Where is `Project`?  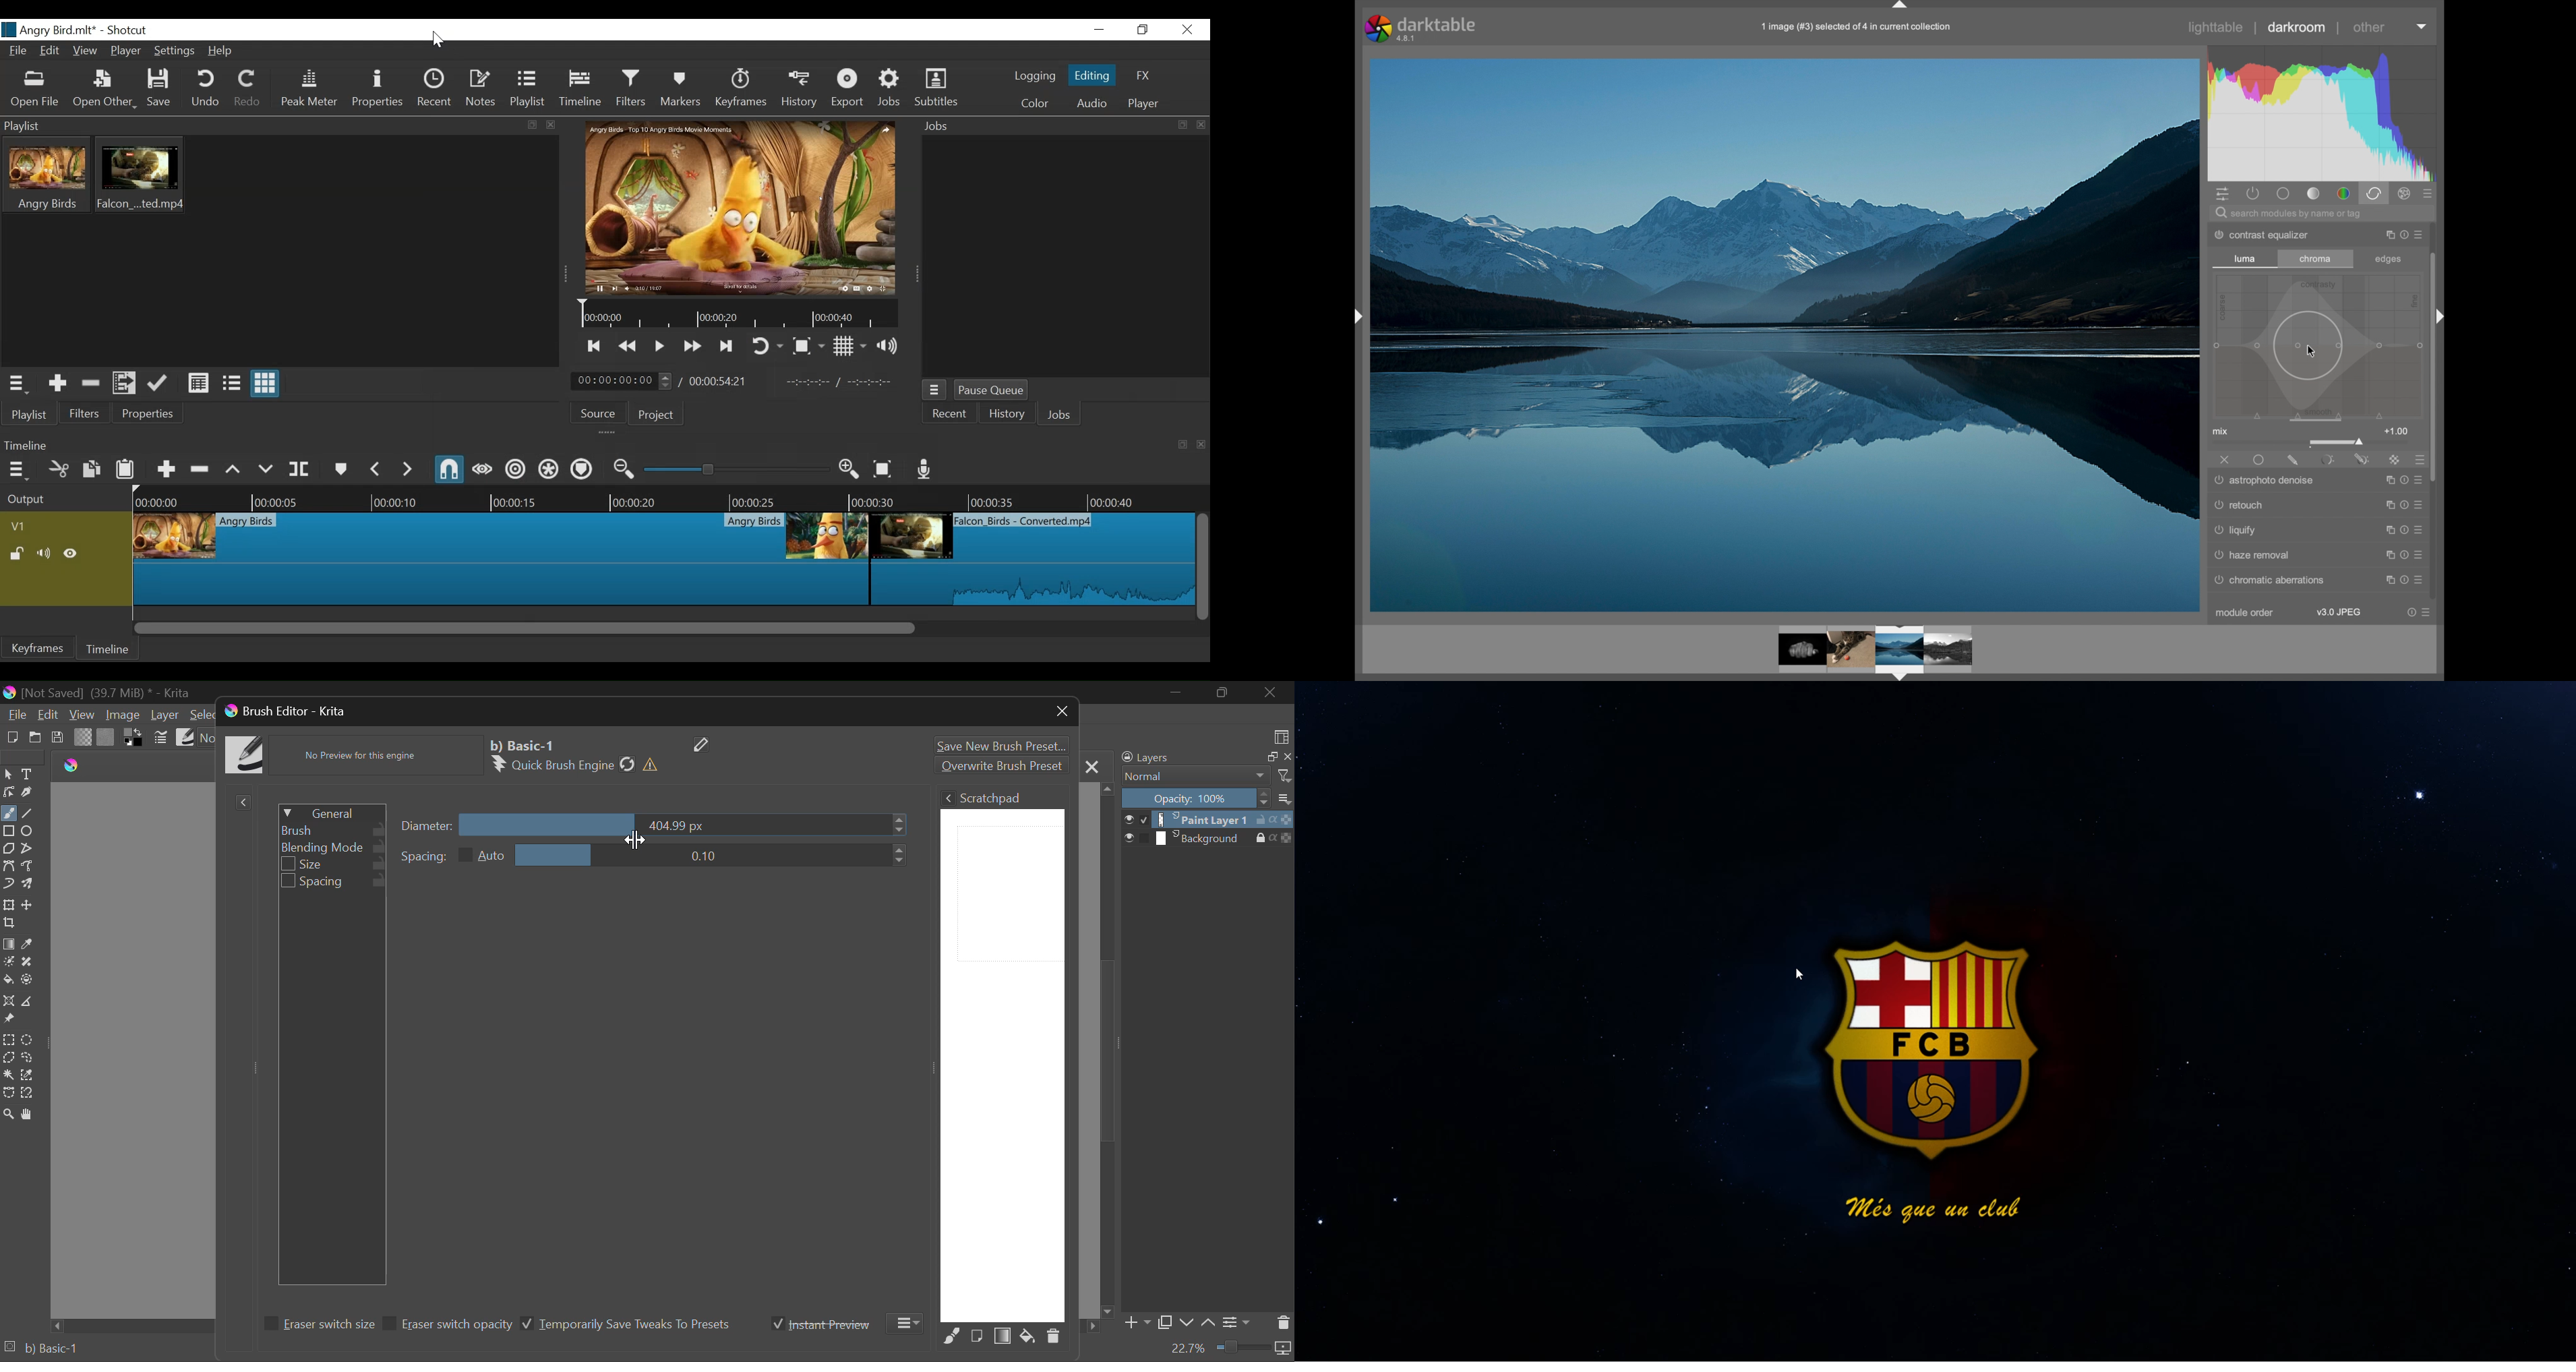
Project is located at coordinates (659, 415).